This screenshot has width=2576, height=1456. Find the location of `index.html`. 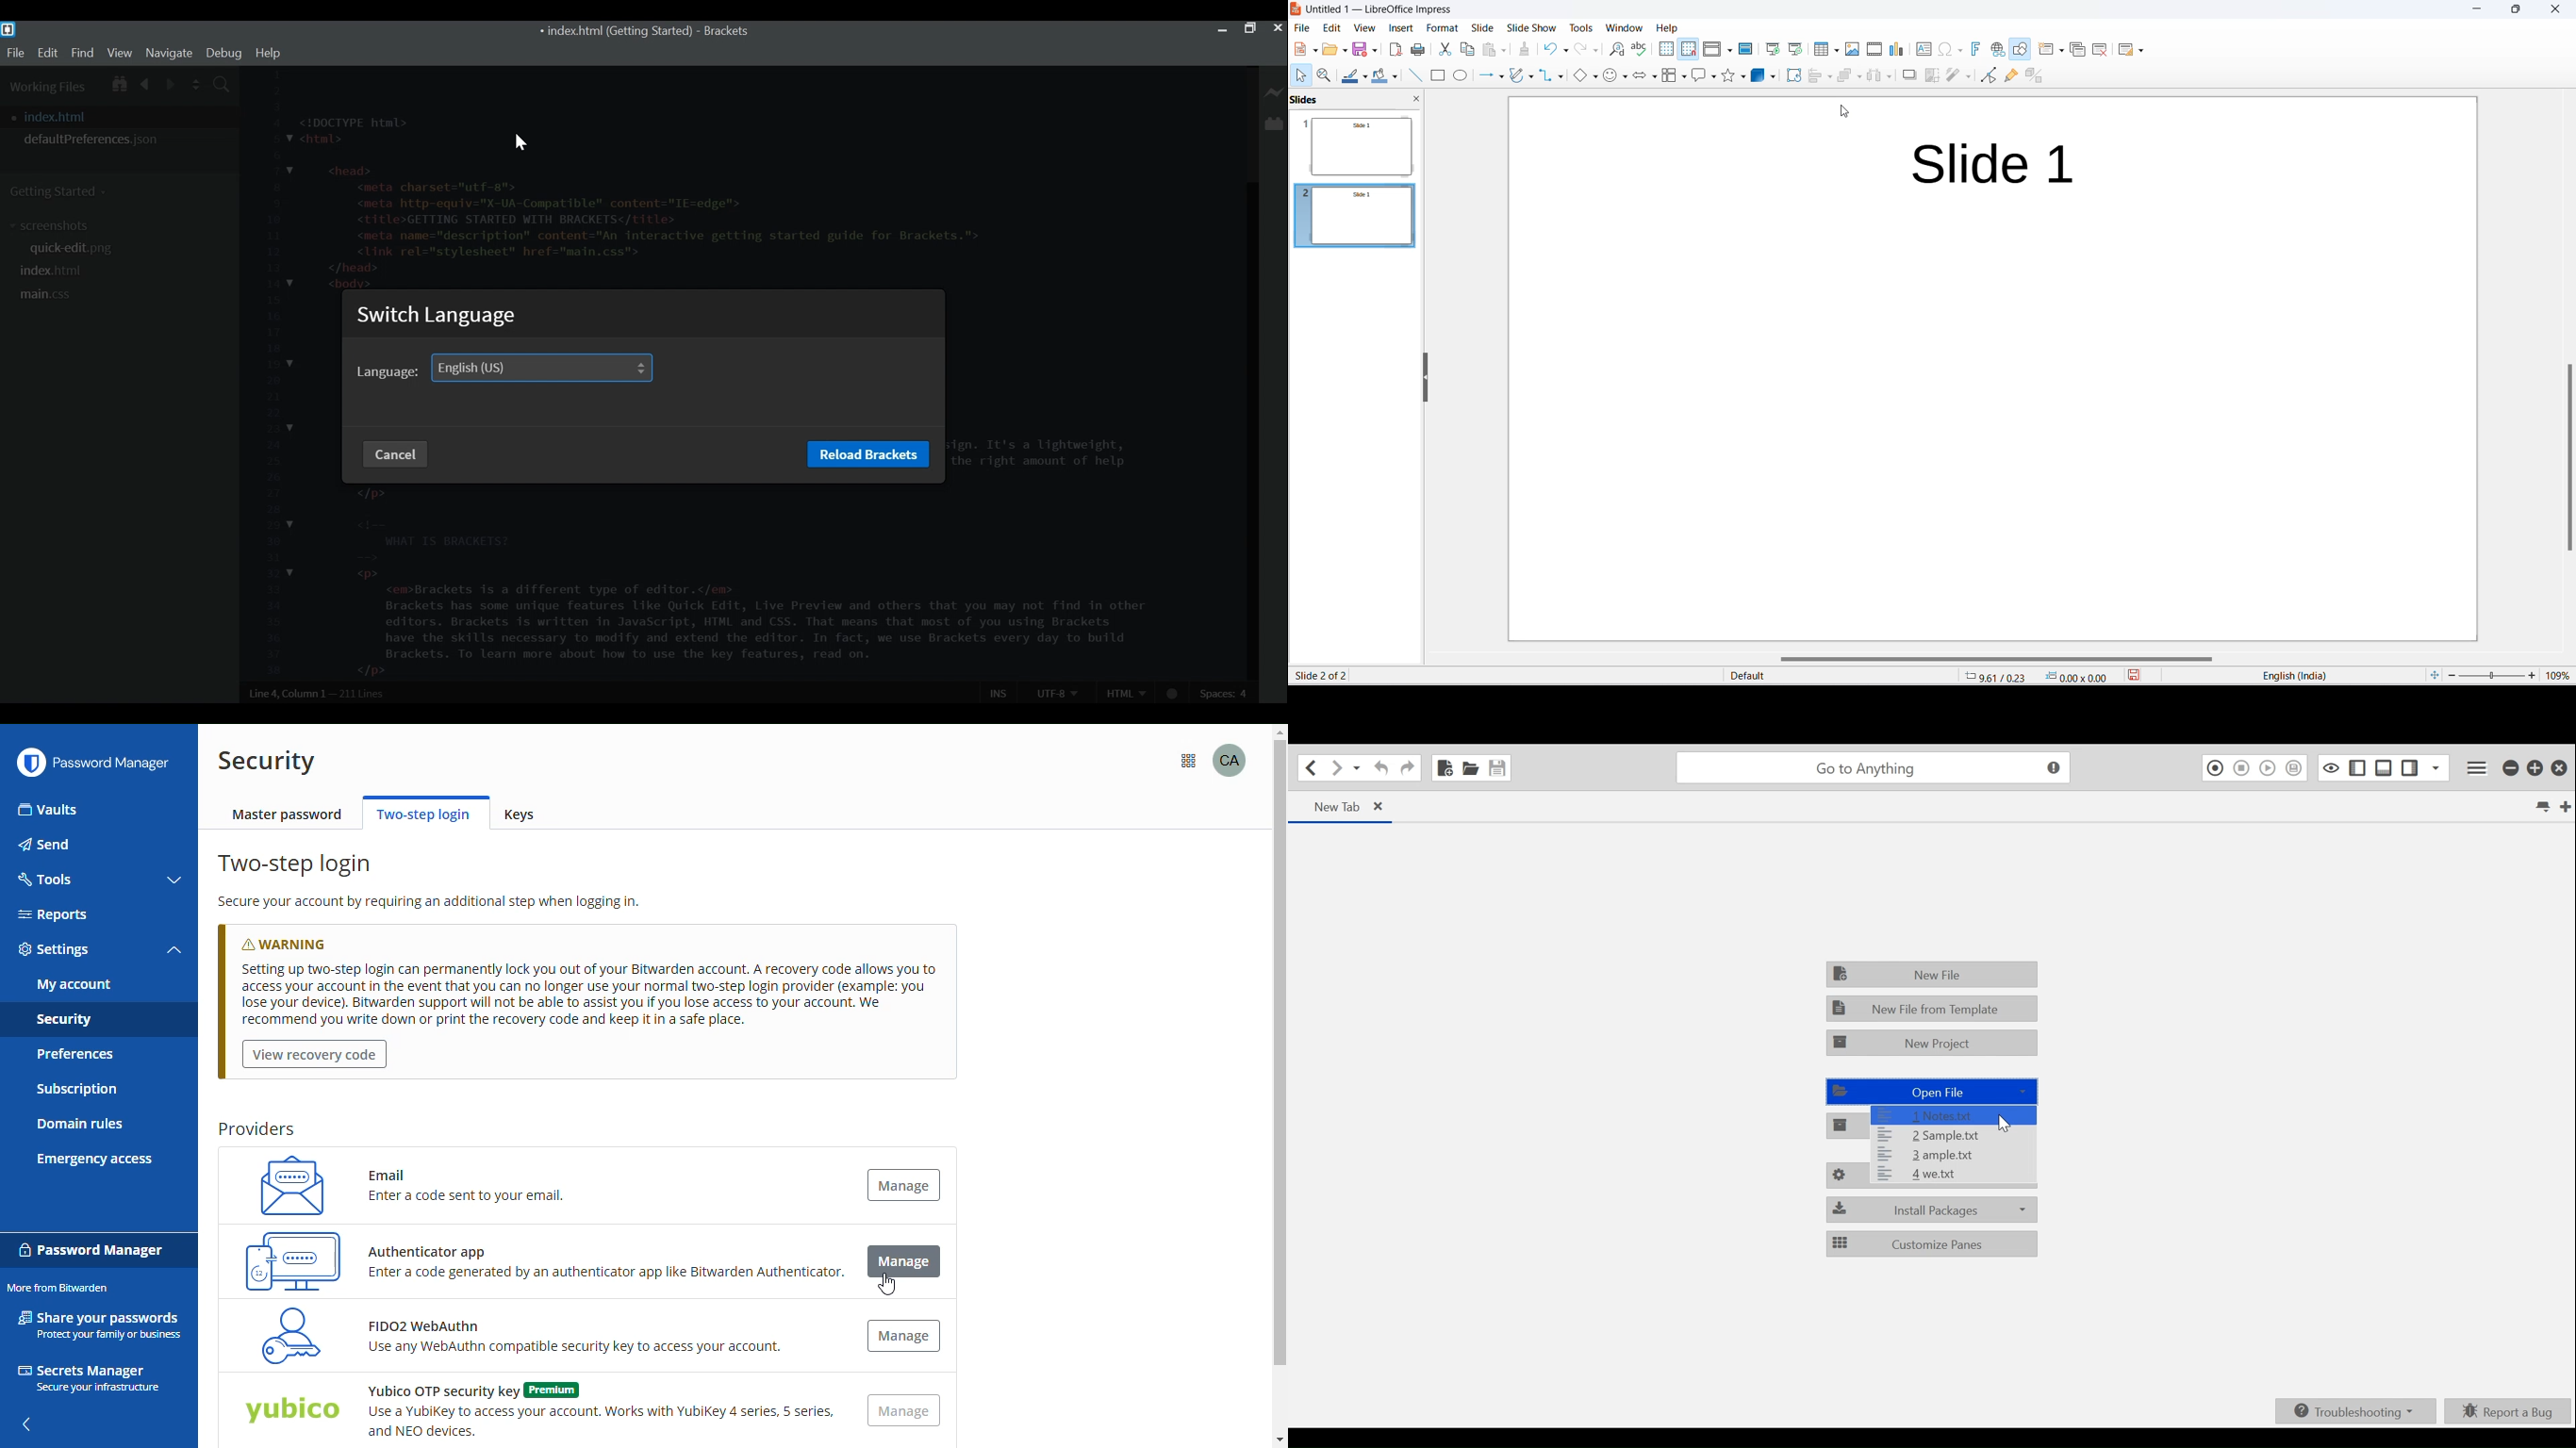

index.html is located at coordinates (123, 117).